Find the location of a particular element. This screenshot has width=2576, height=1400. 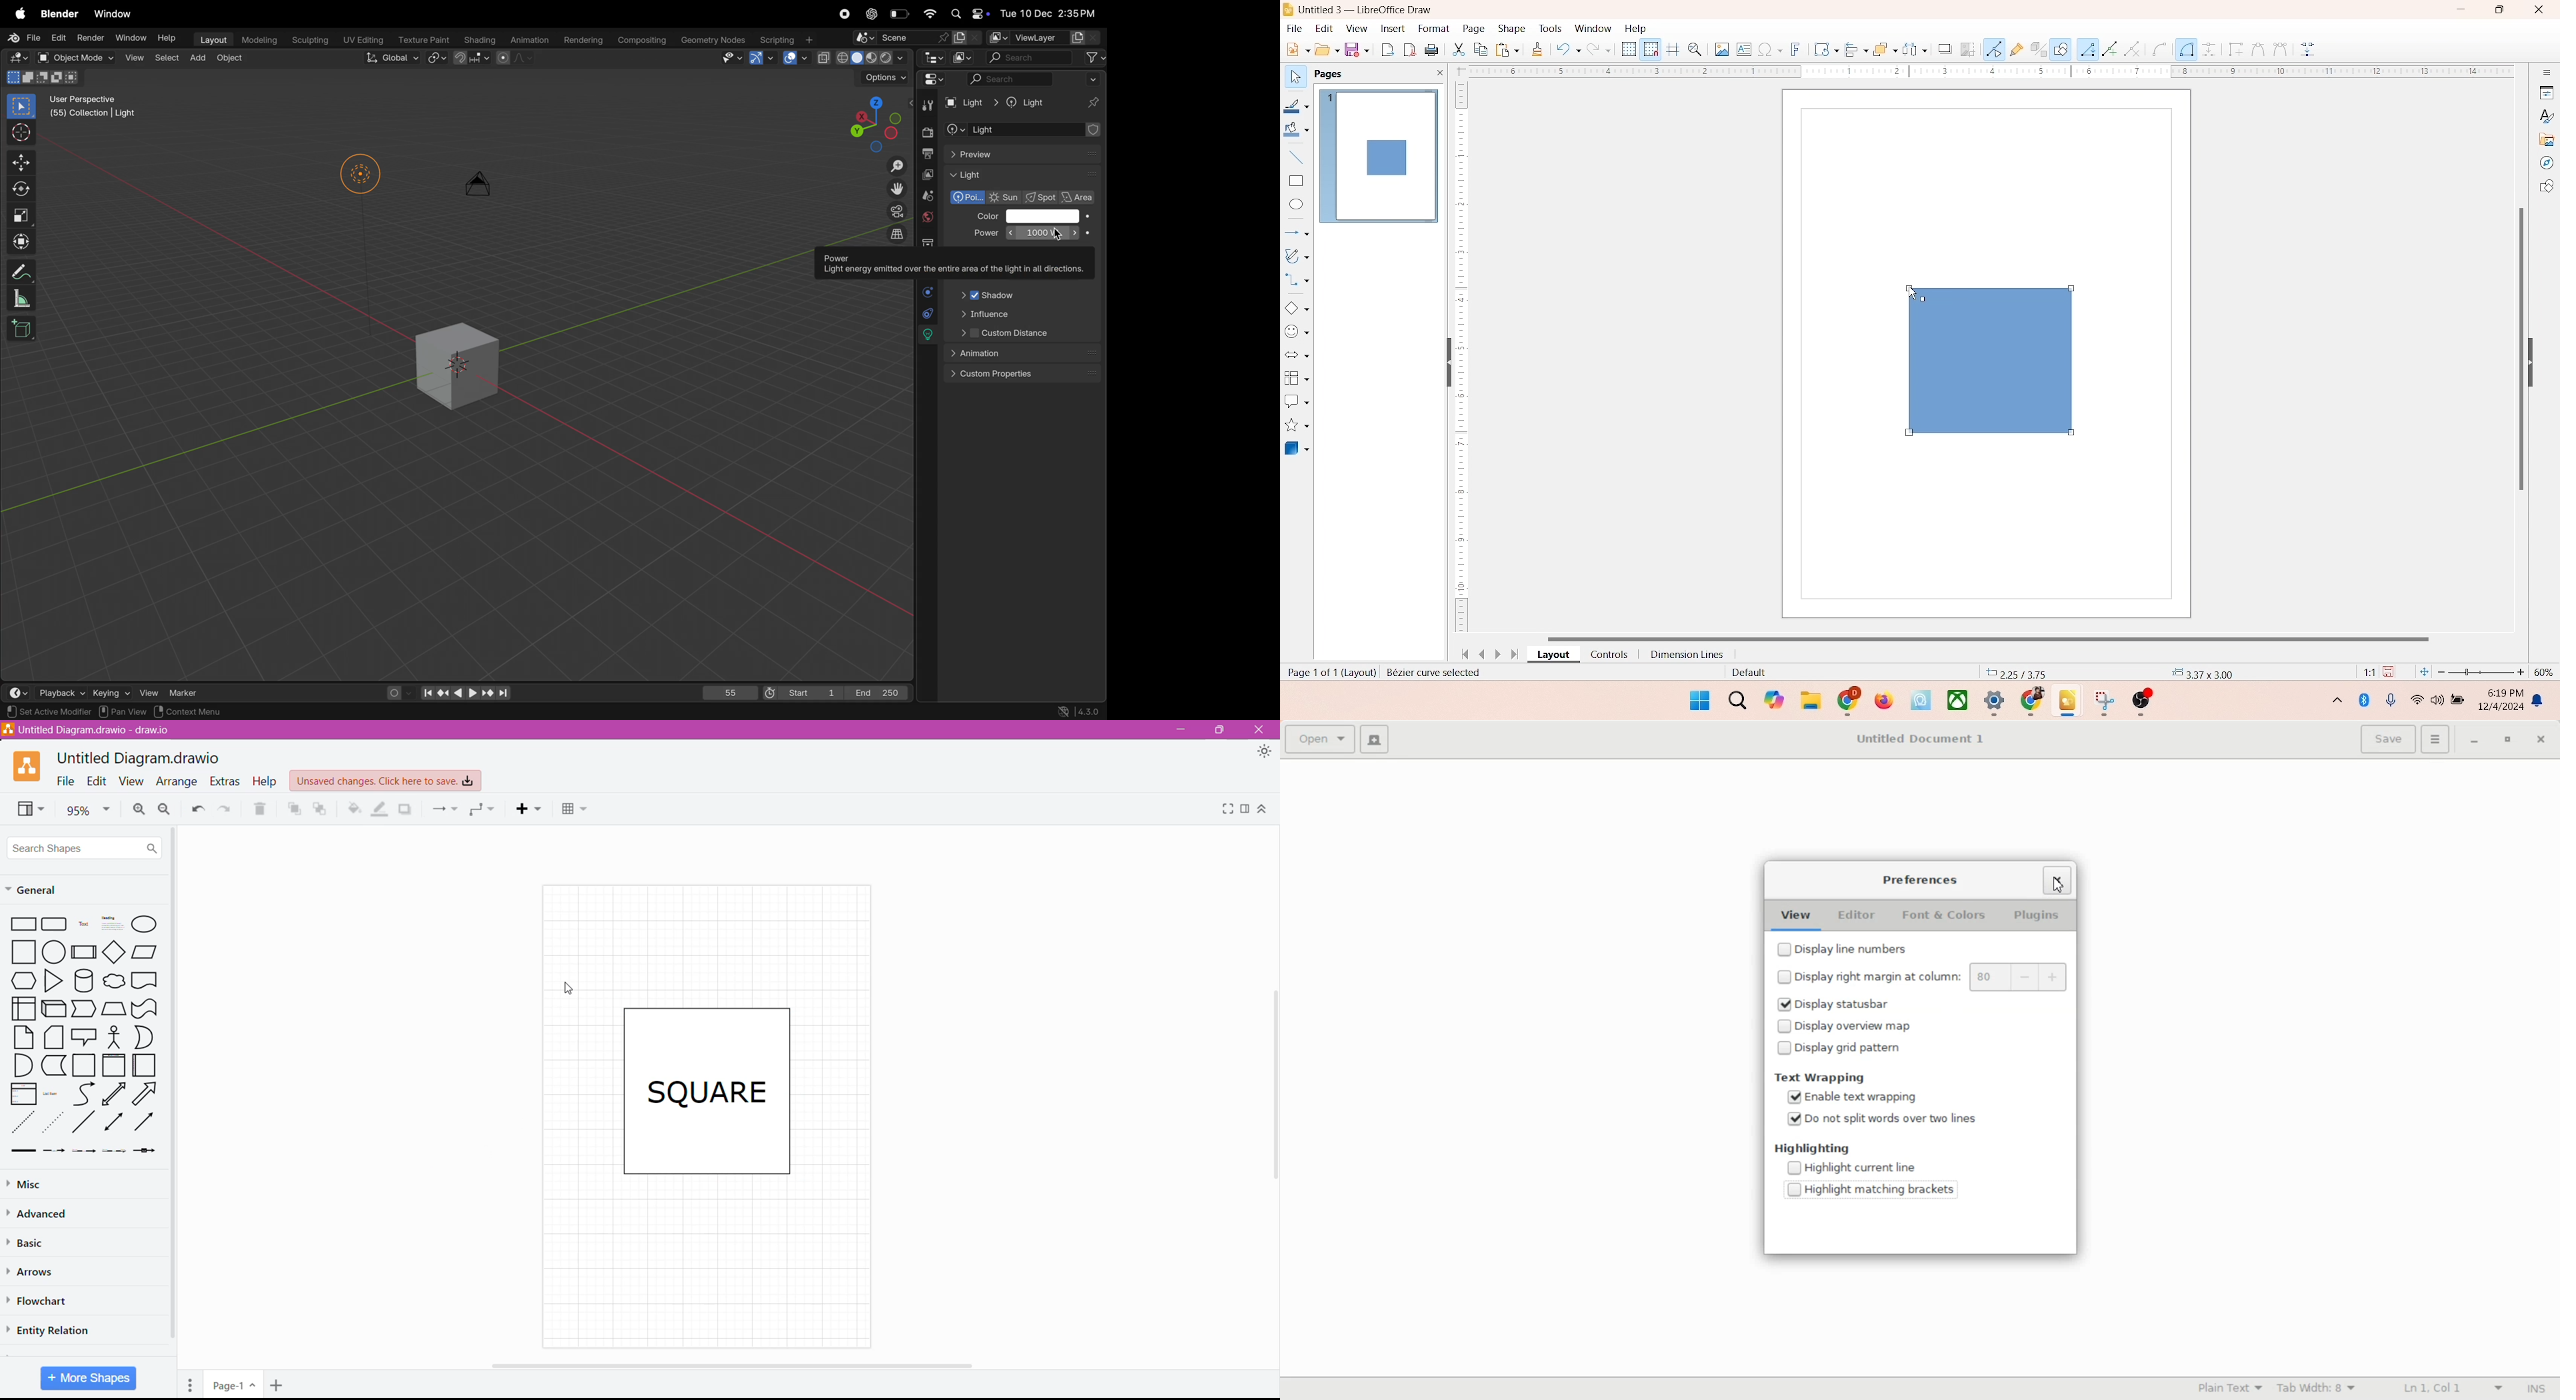

Untitled Diagram.drawio is located at coordinates (139, 758).